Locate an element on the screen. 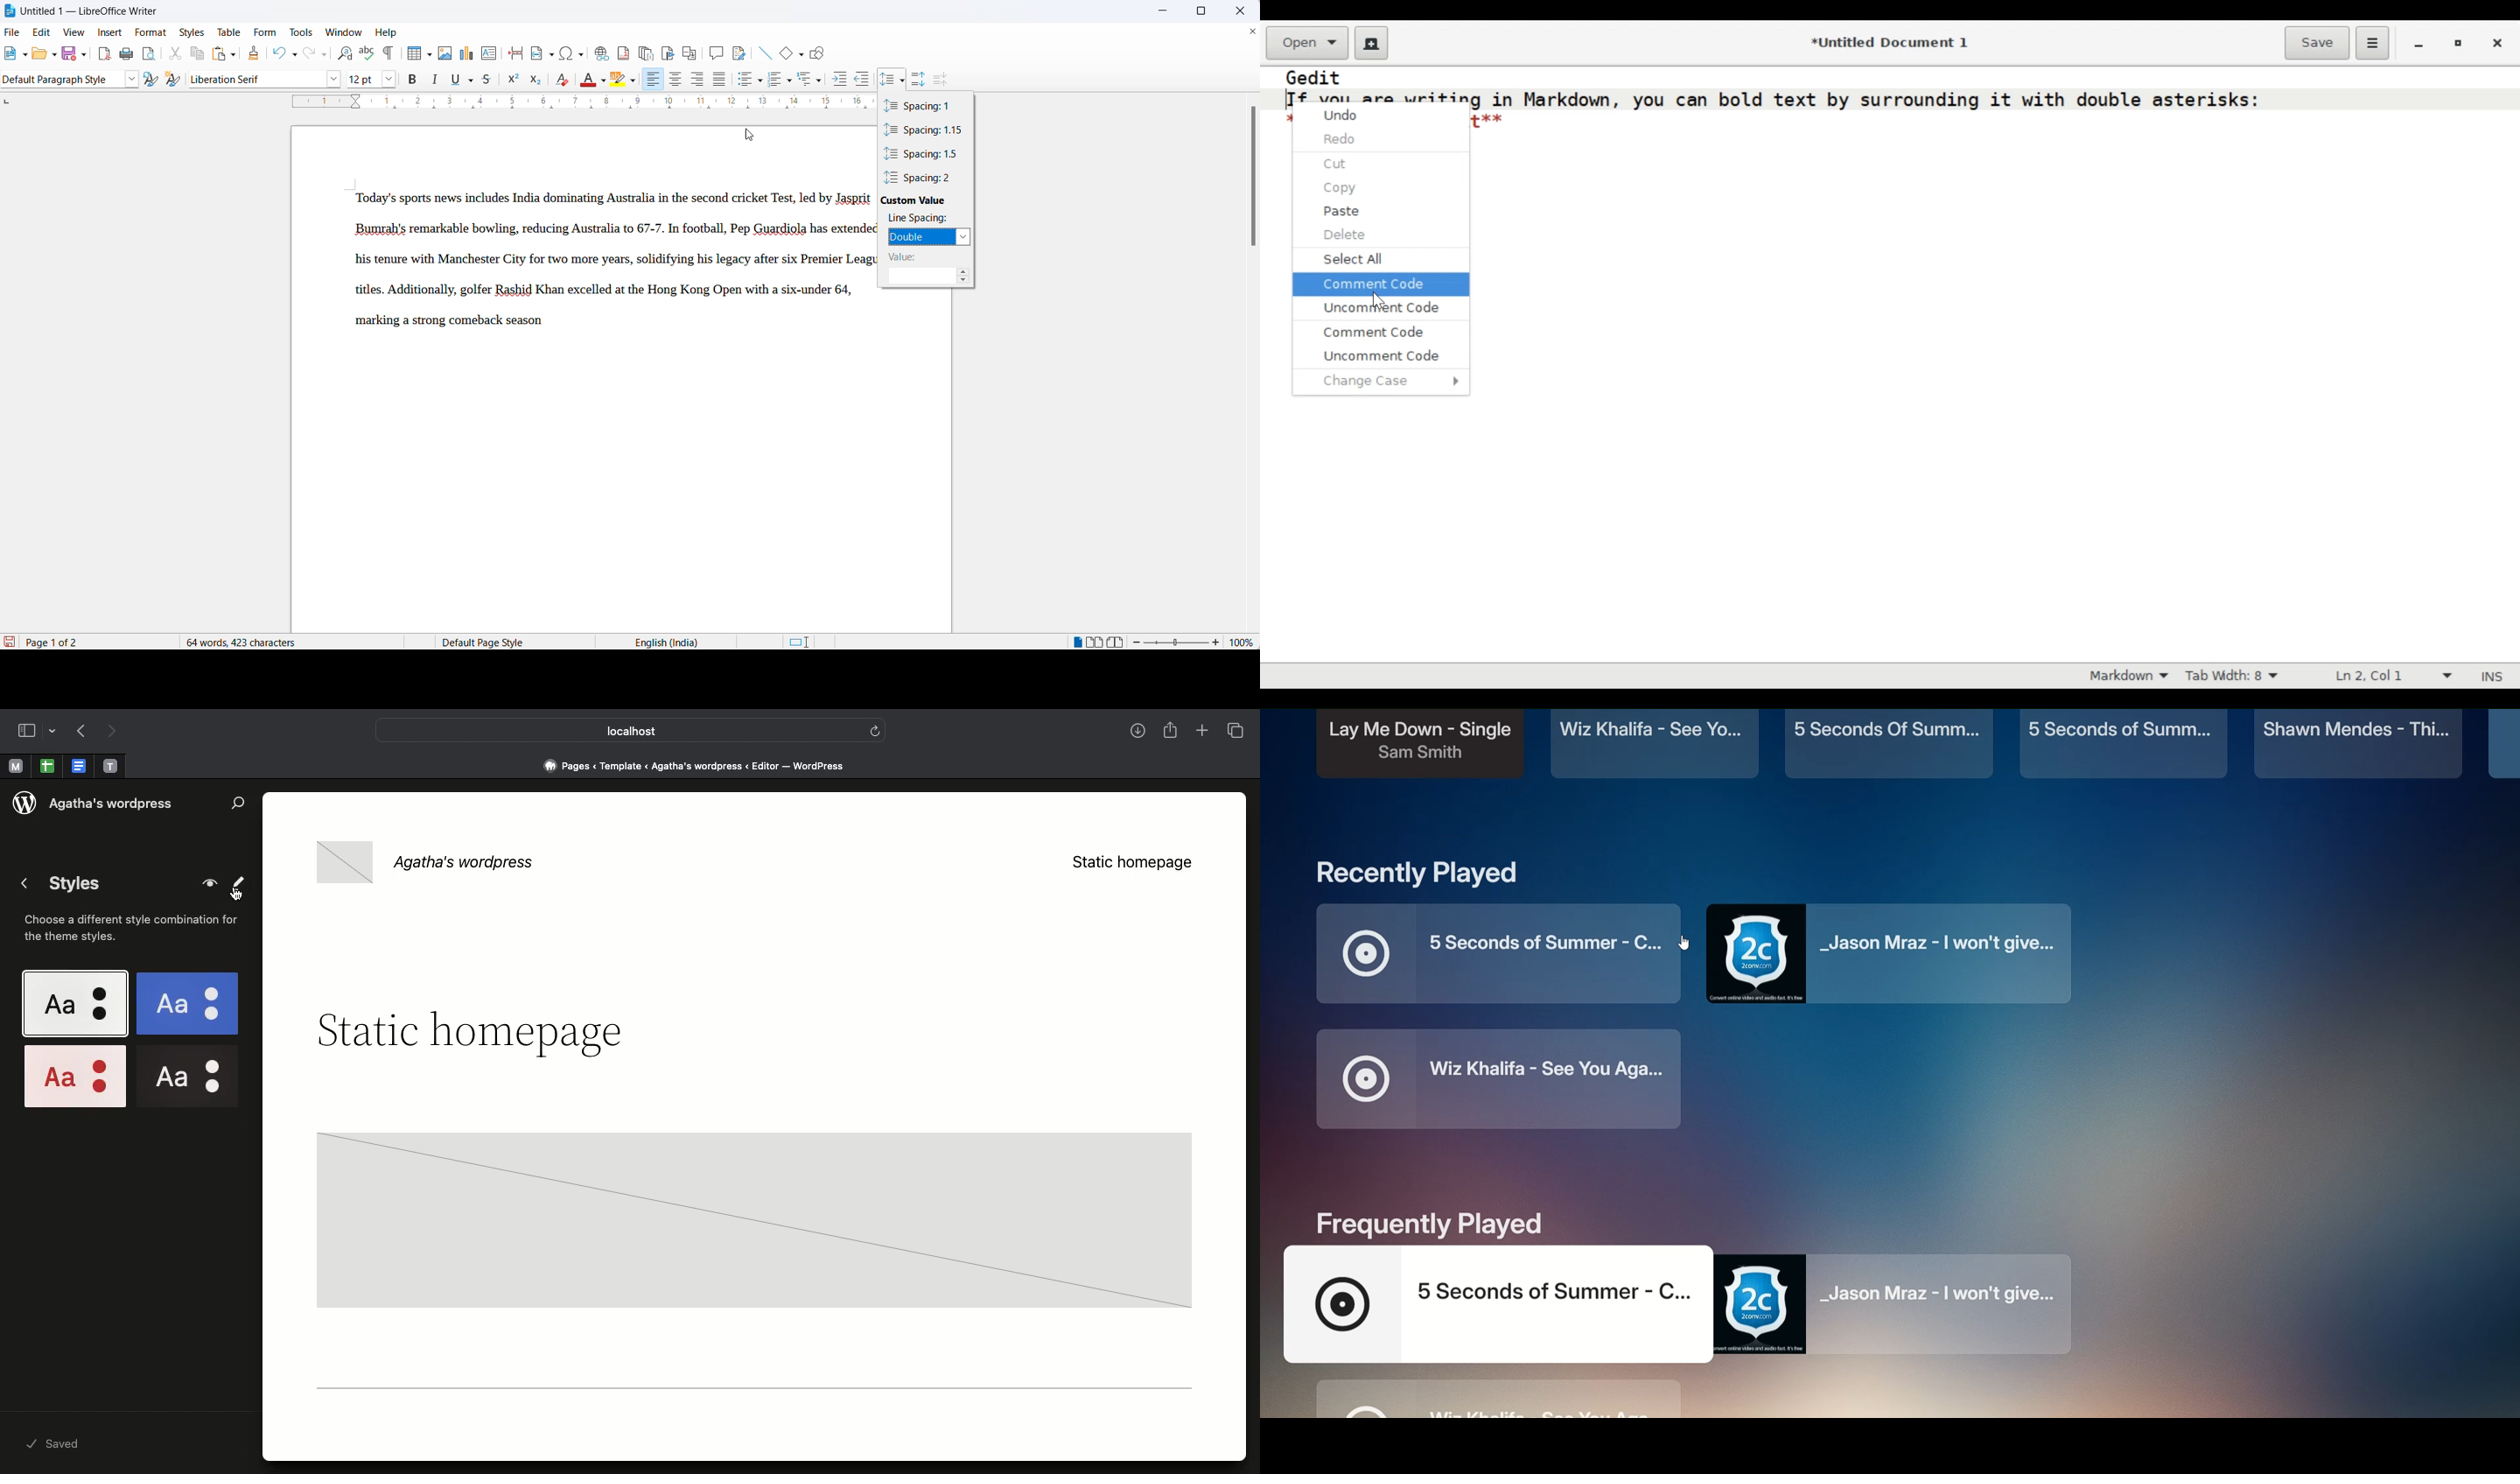 The height and width of the screenshot is (1484, 2520). toggle print preview is located at coordinates (149, 53).